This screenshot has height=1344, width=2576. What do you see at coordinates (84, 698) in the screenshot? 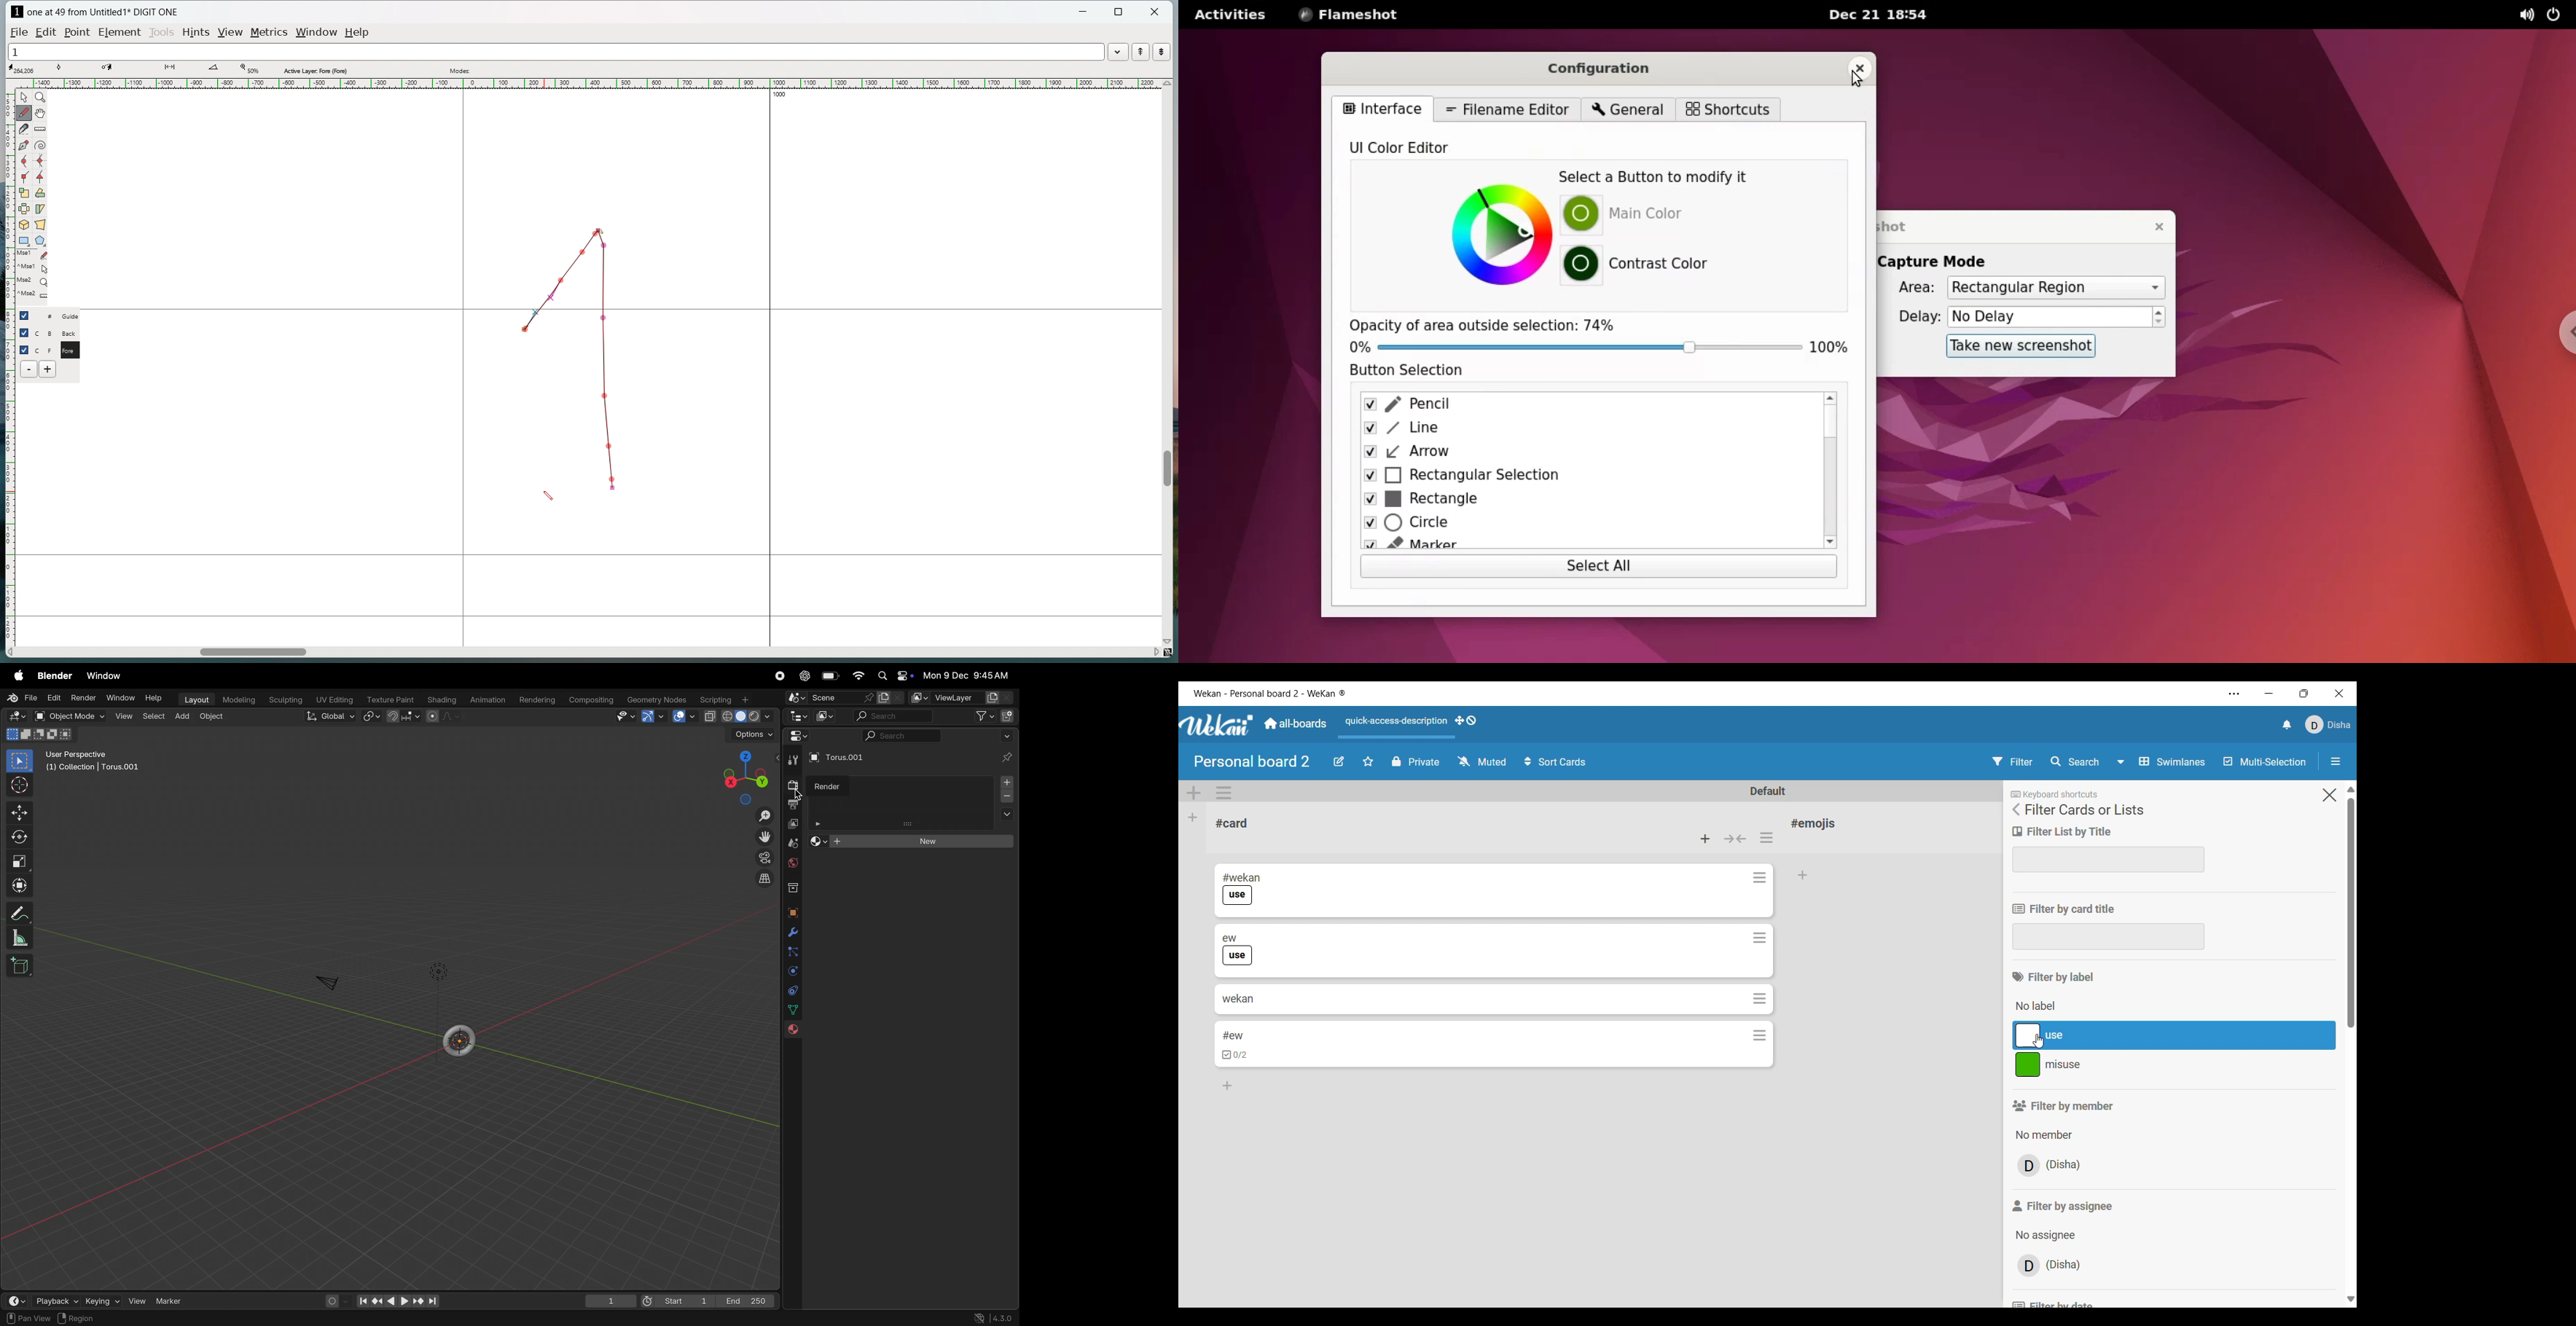
I see `render` at bounding box center [84, 698].